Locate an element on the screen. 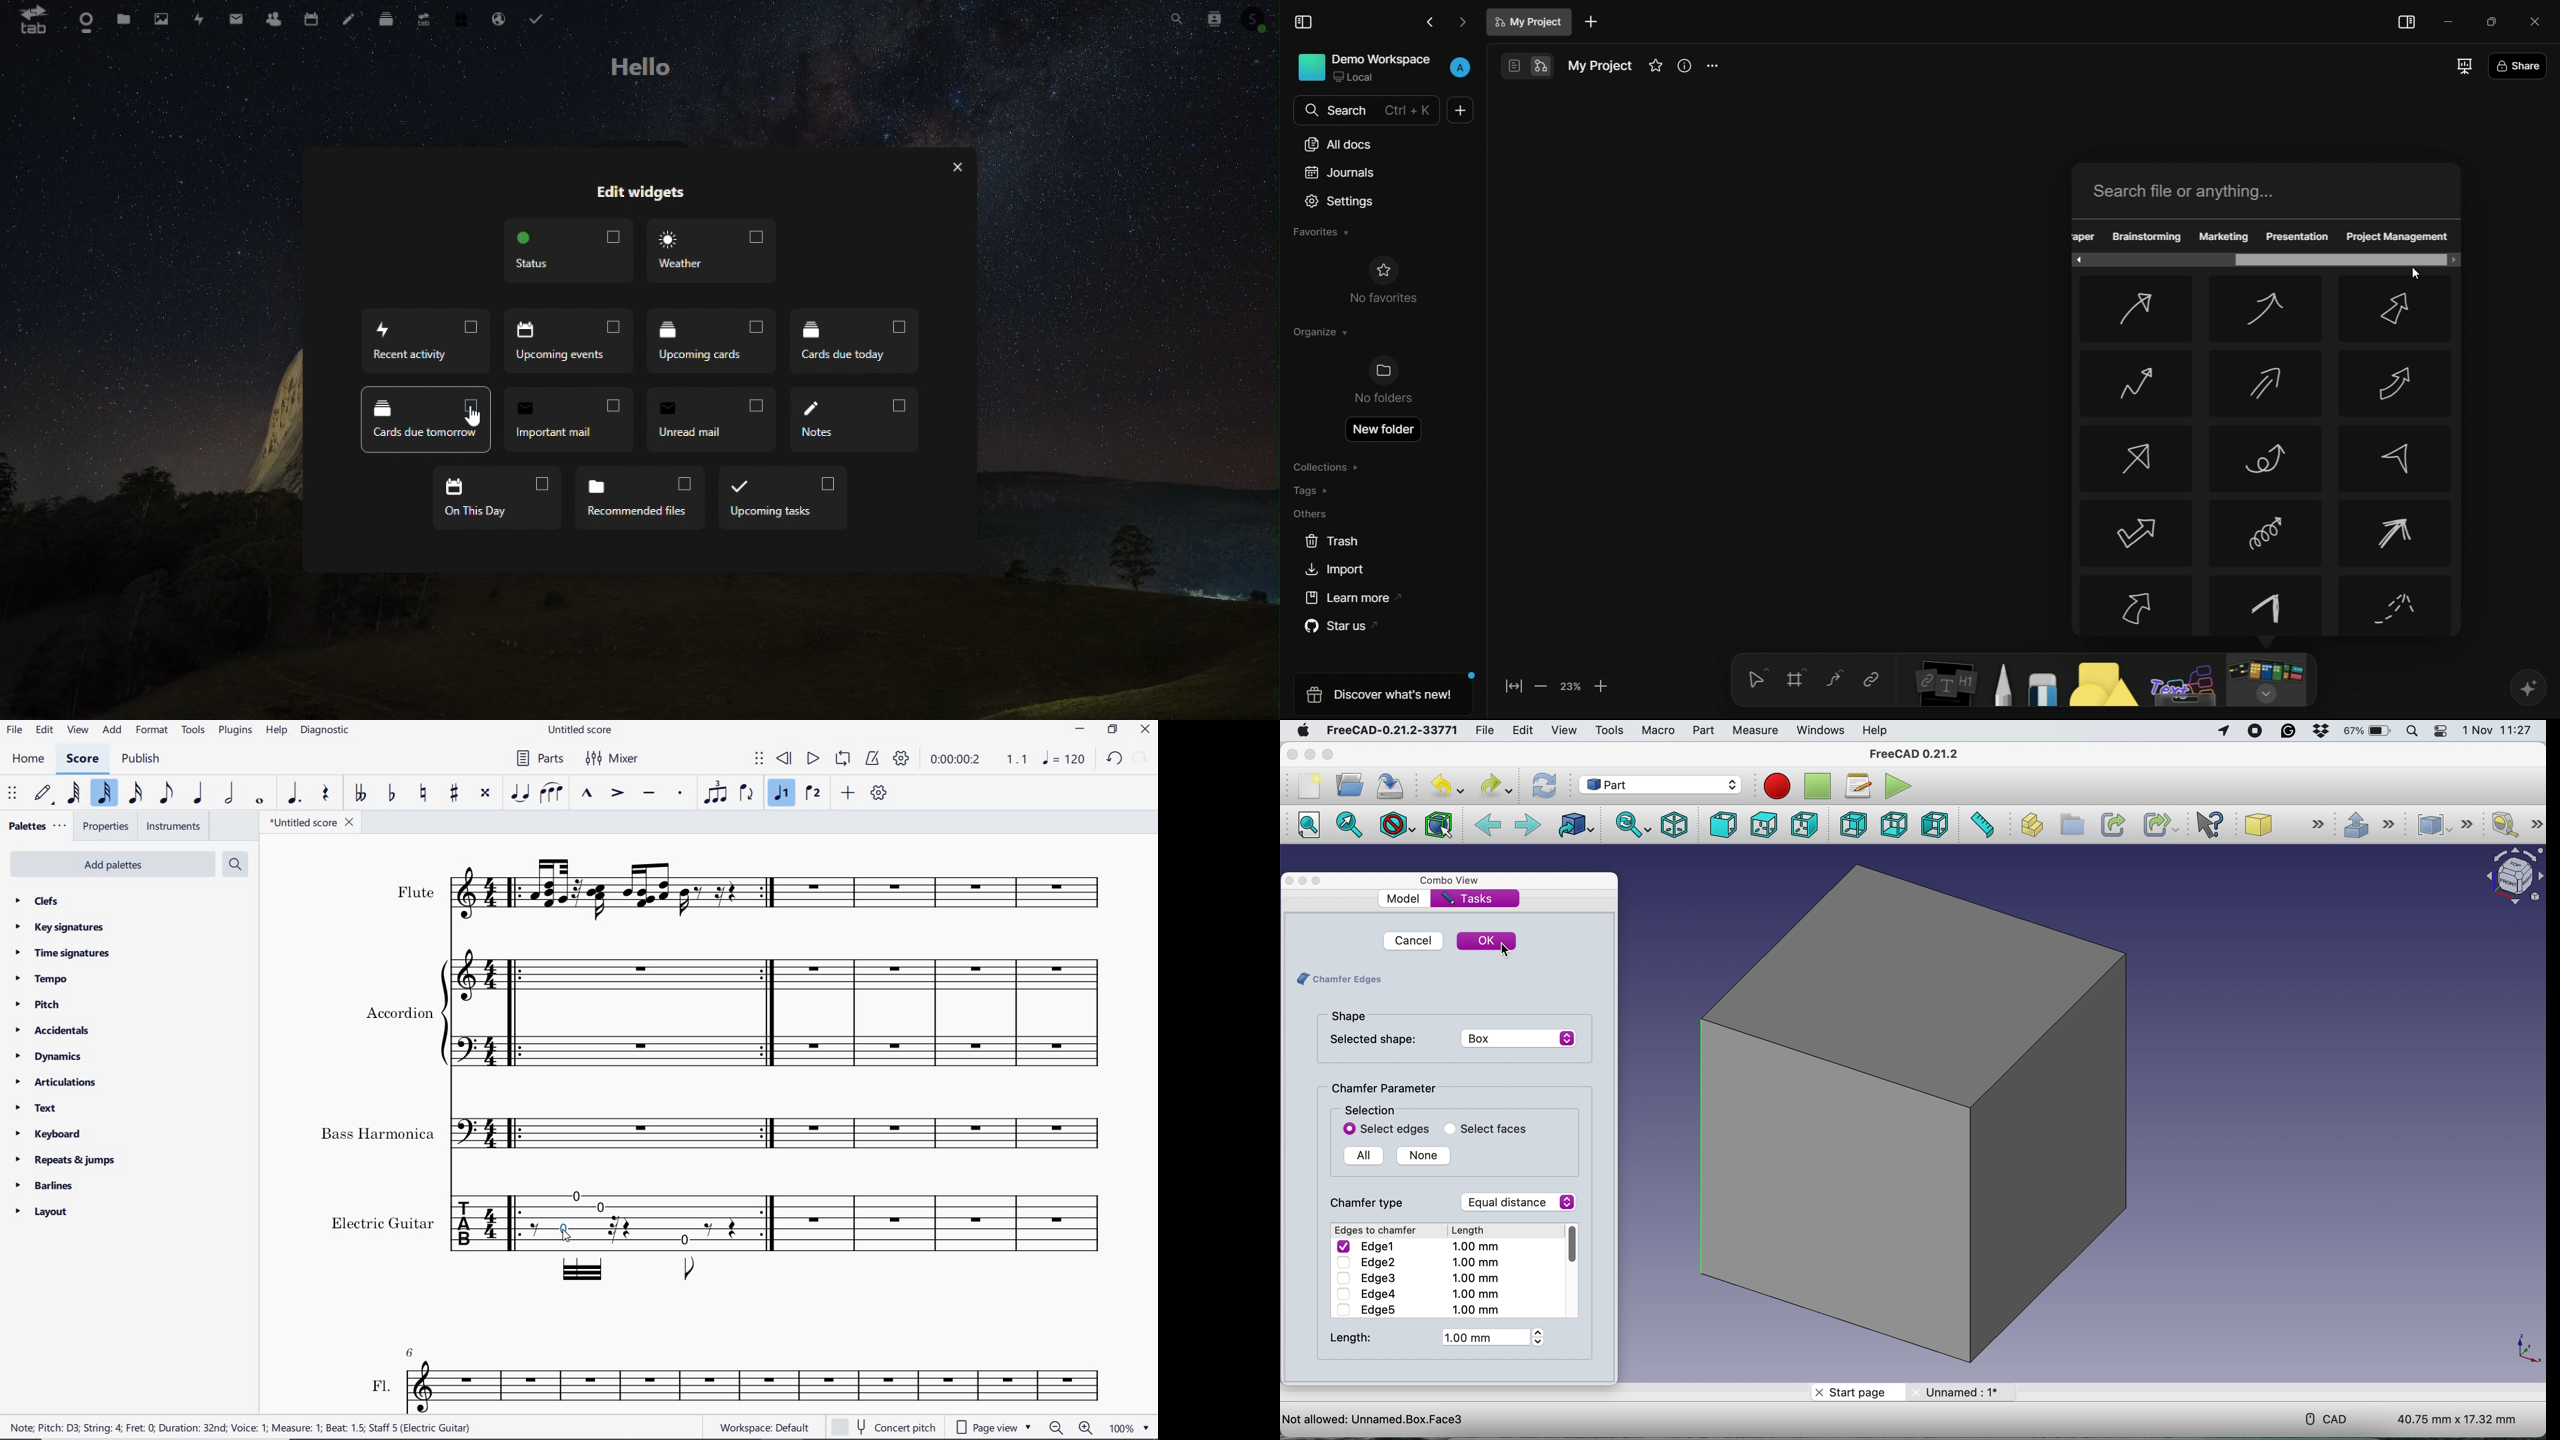  search palettes is located at coordinates (237, 865).